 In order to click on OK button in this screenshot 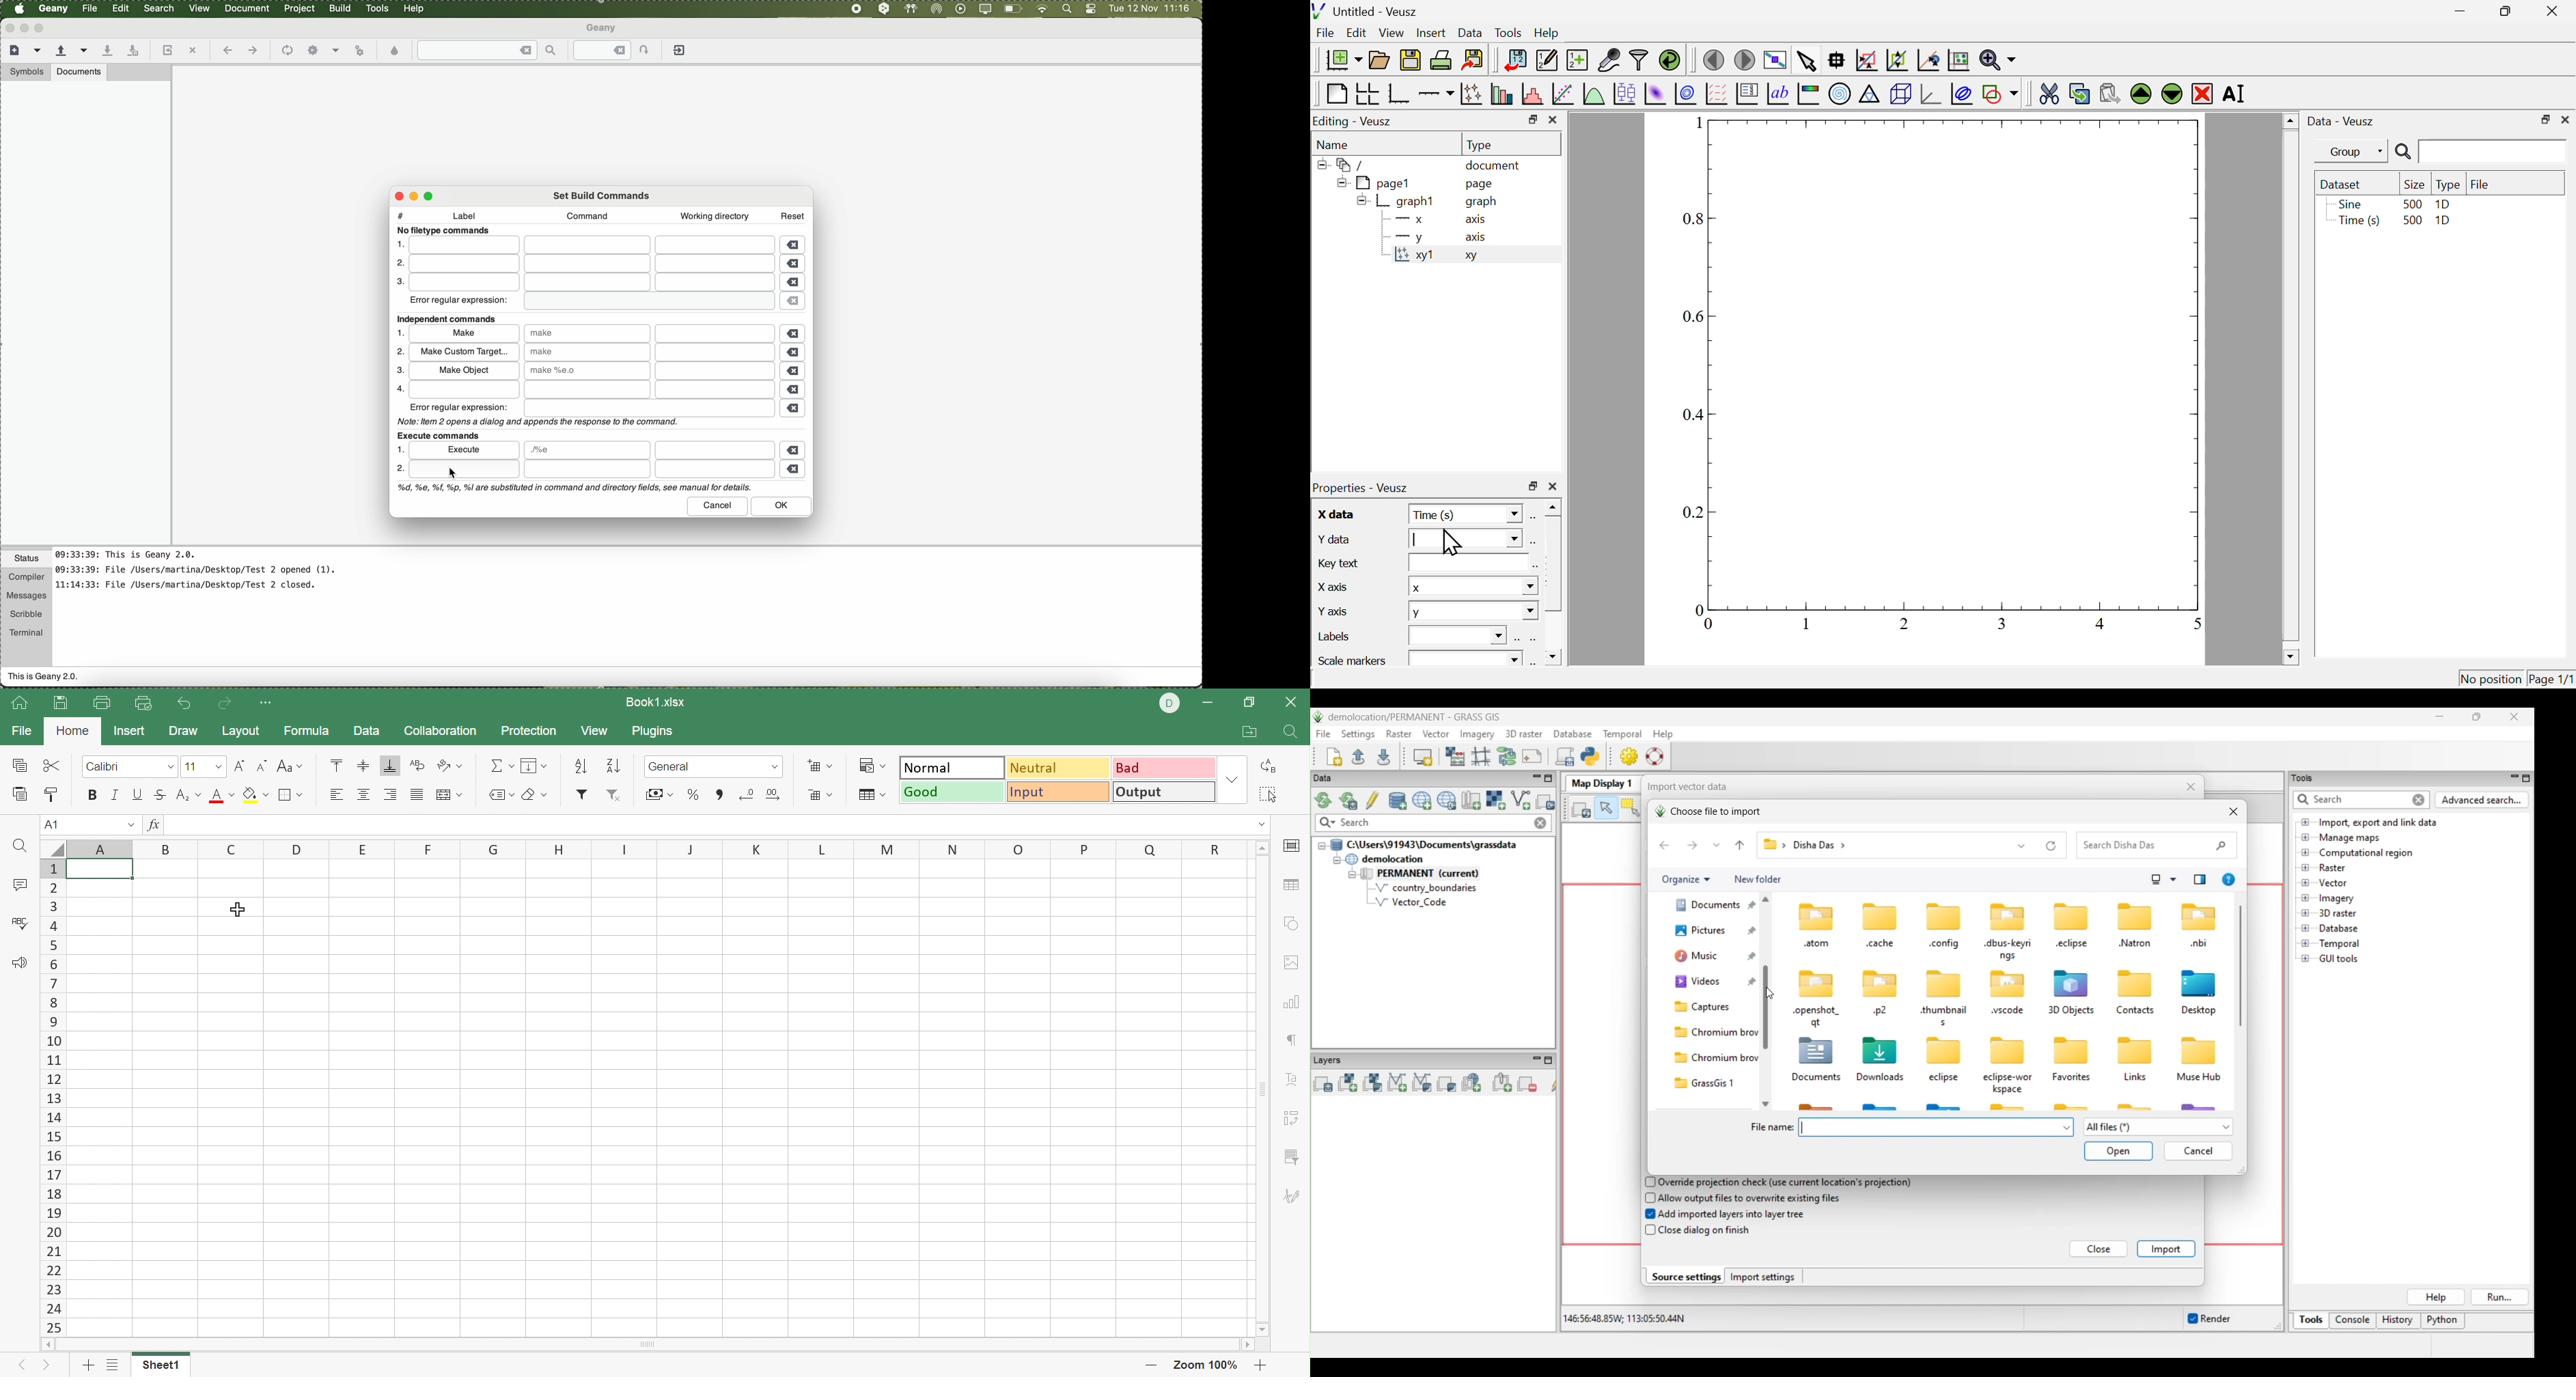, I will do `click(782, 507)`.